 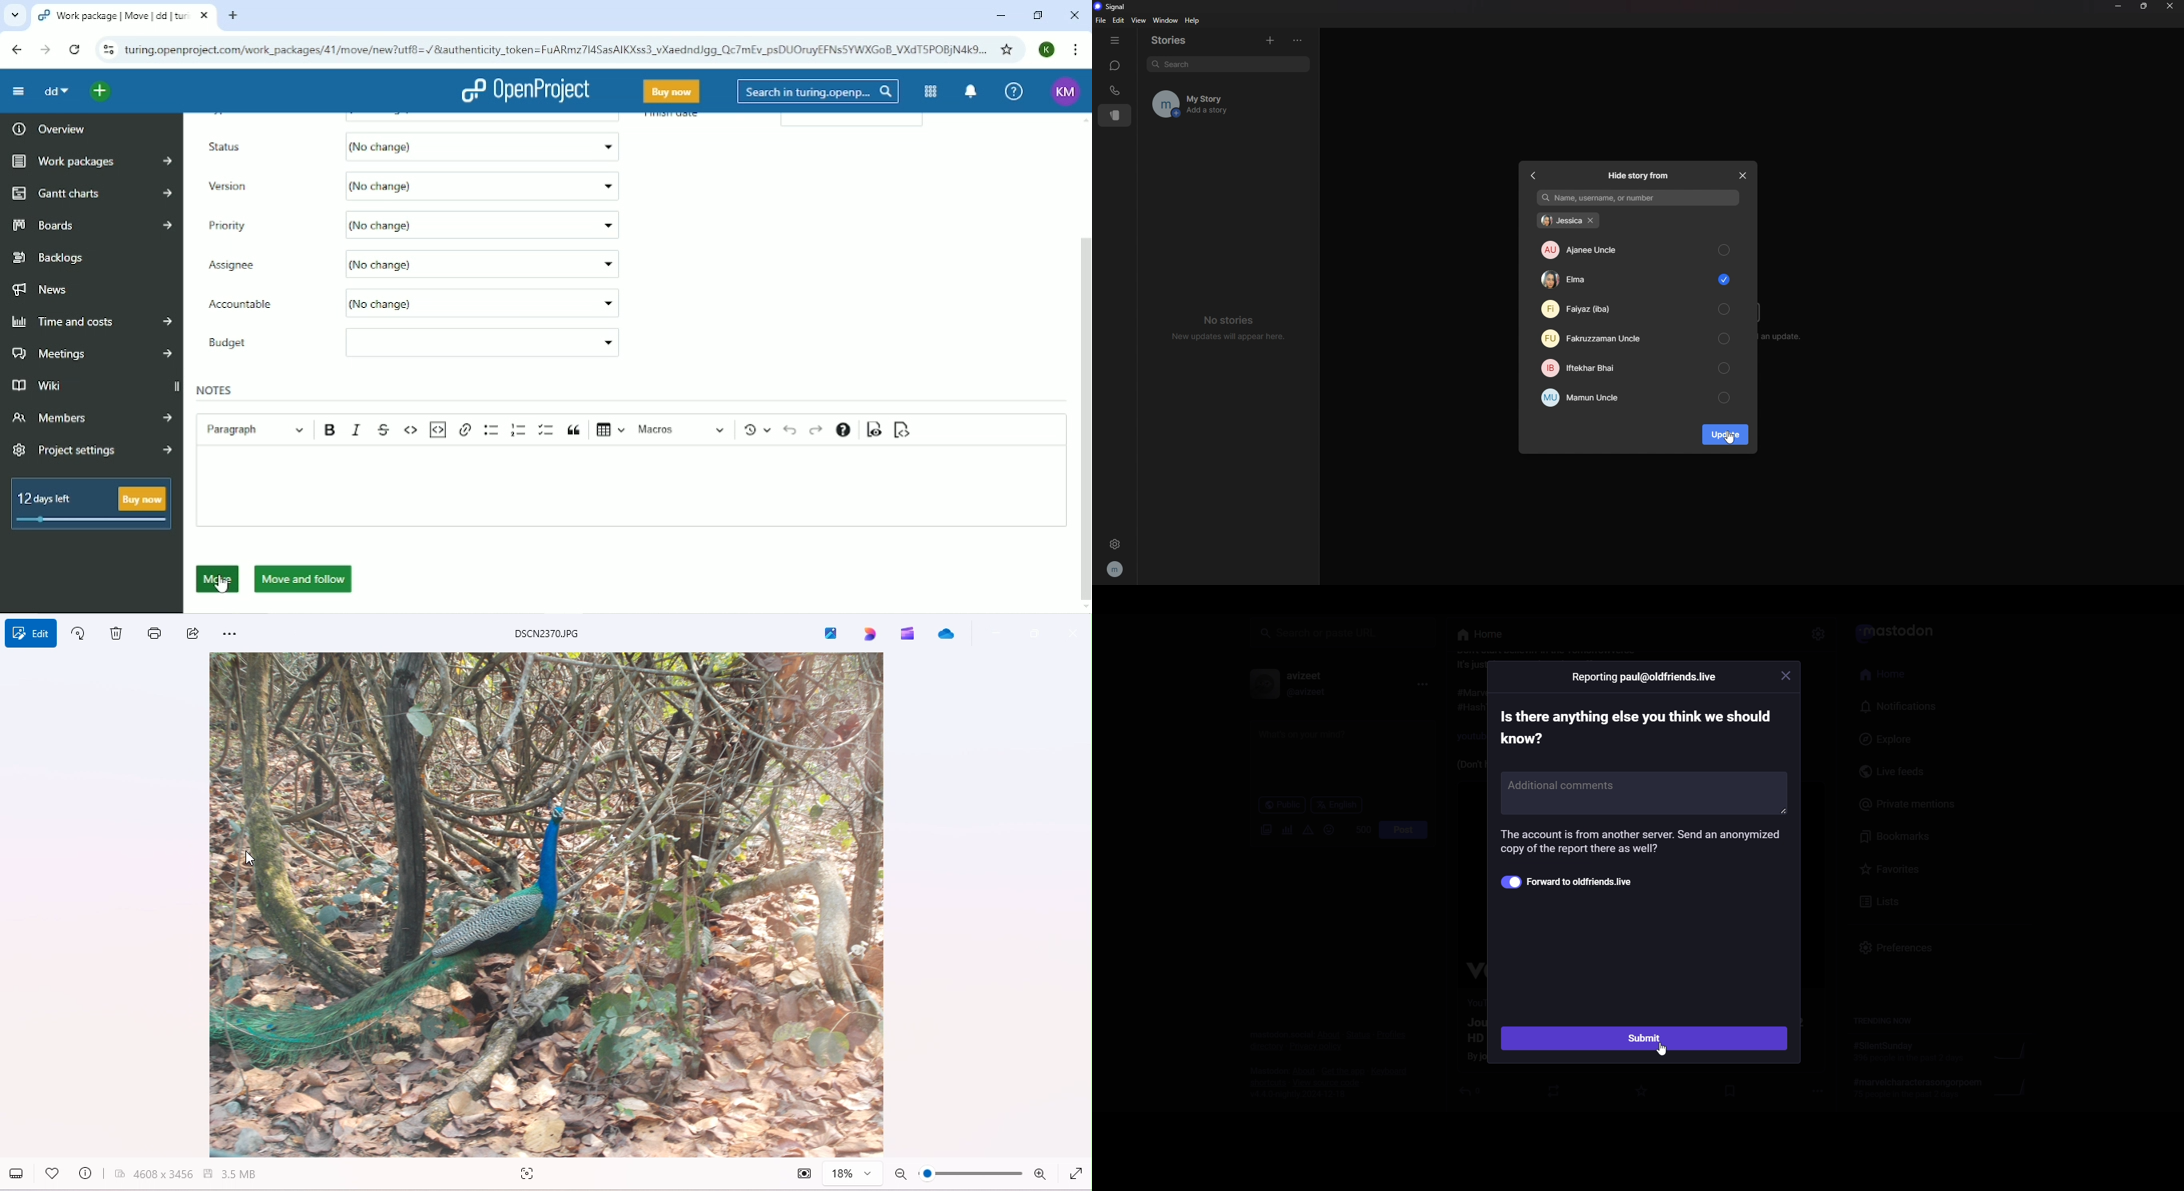 I want to click on Wiki, so click(x=62, y=385).